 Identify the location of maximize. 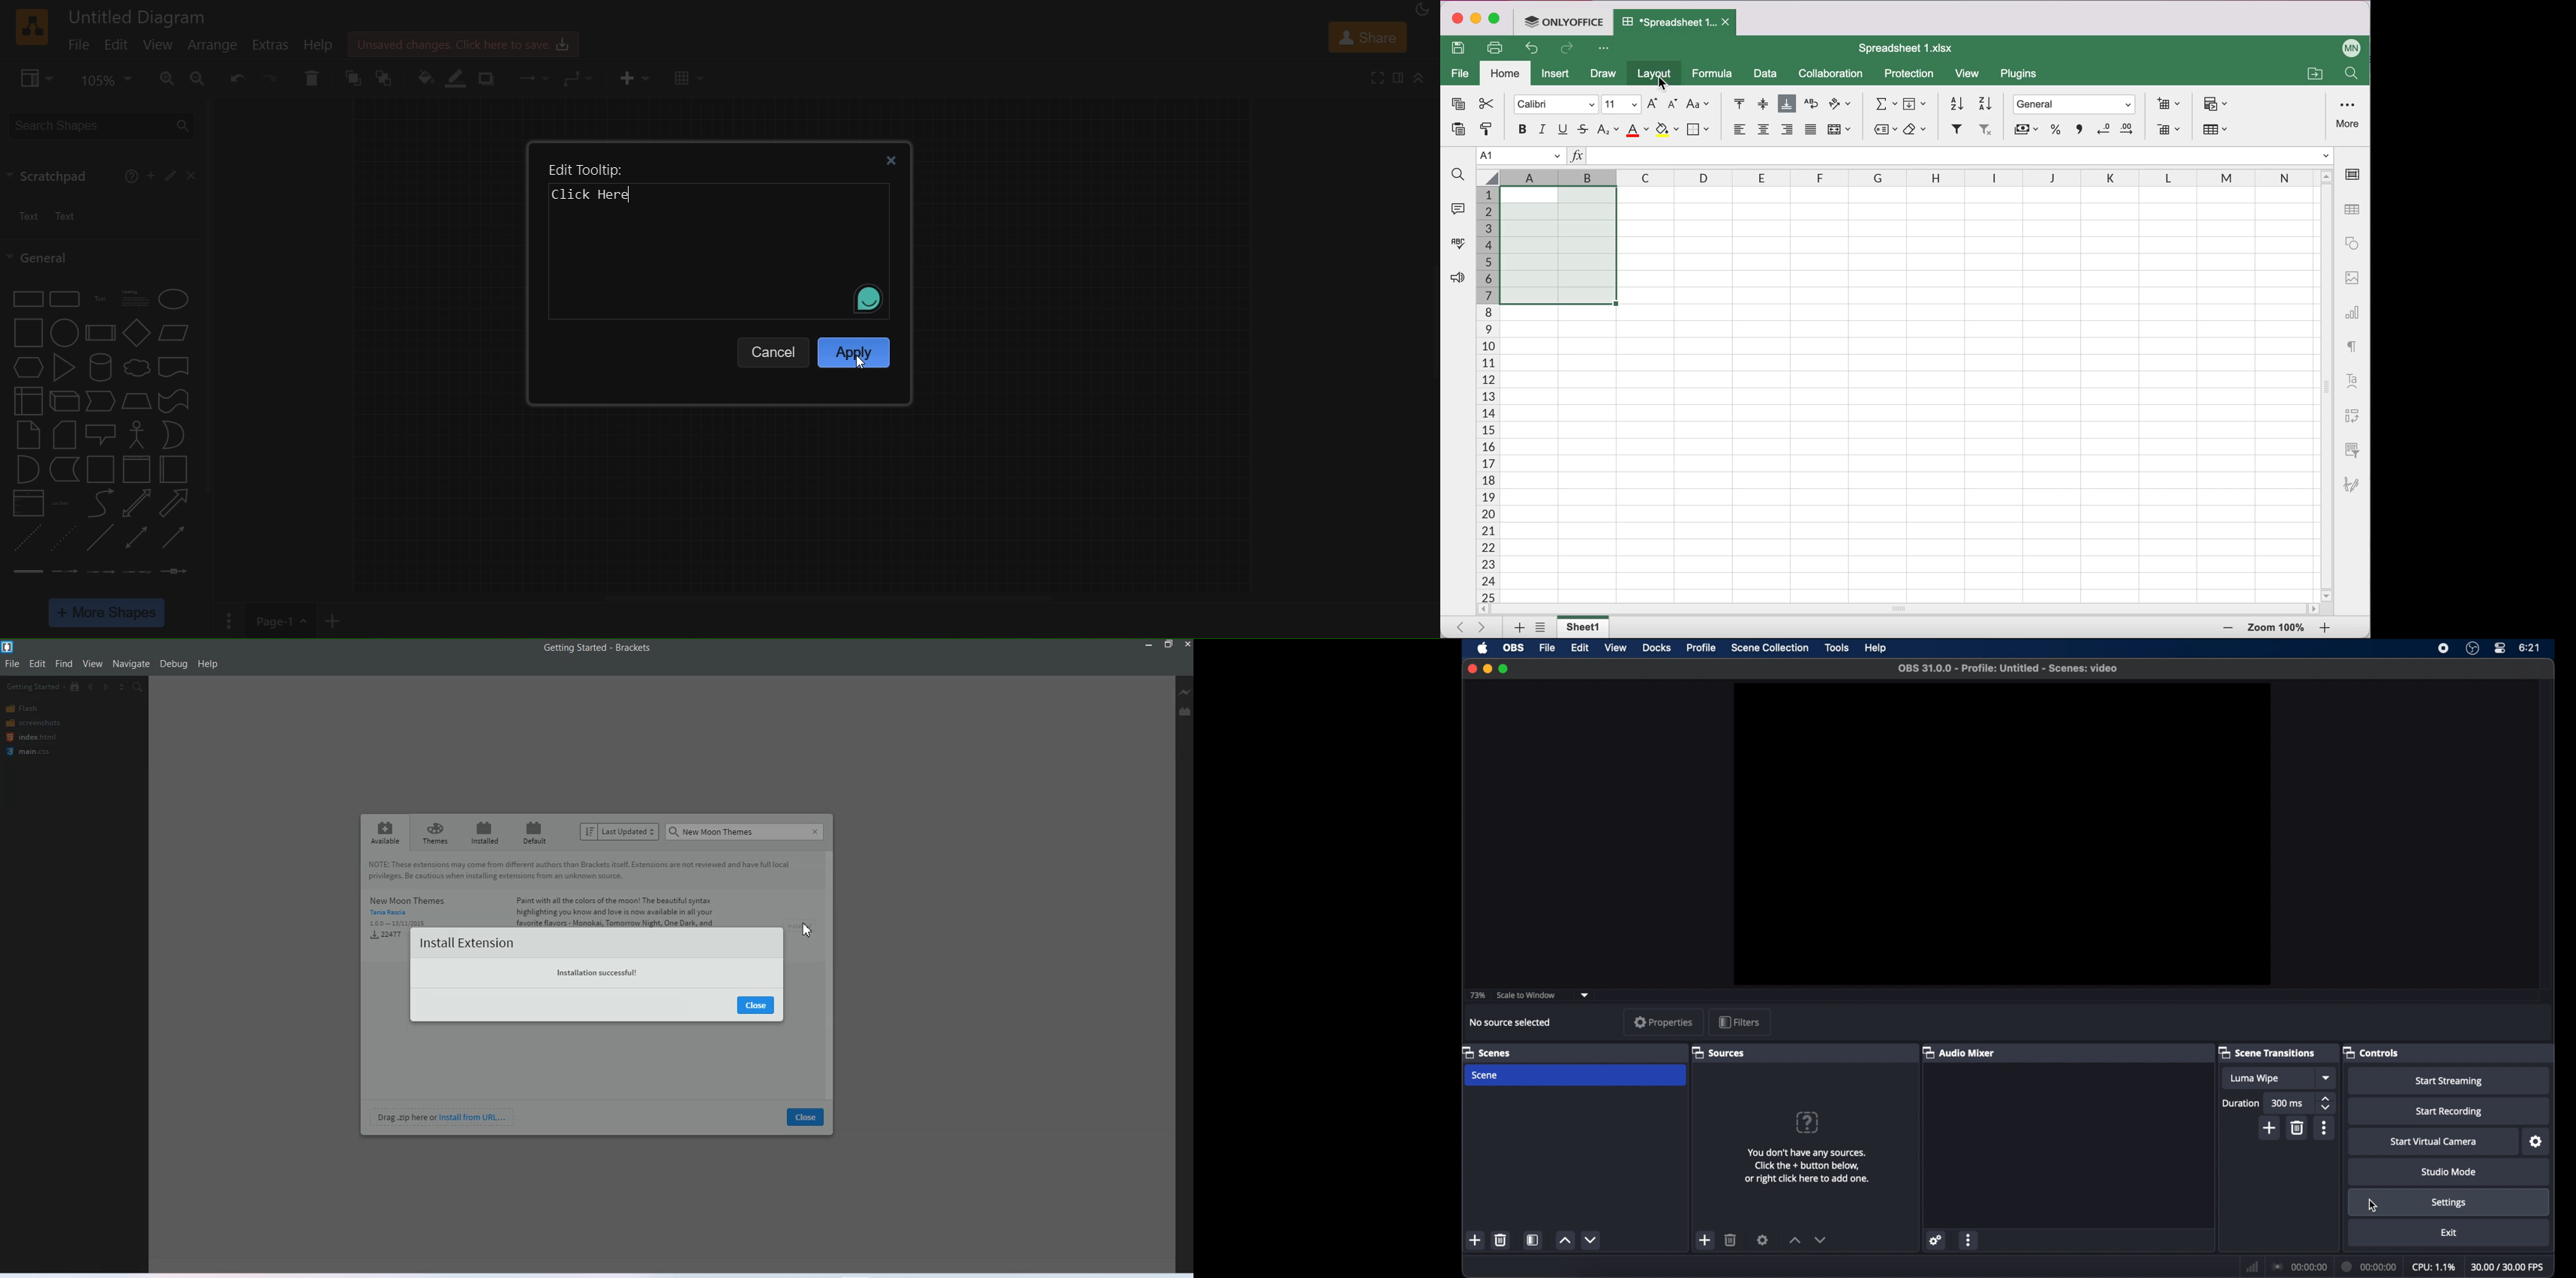
(1504, 669).